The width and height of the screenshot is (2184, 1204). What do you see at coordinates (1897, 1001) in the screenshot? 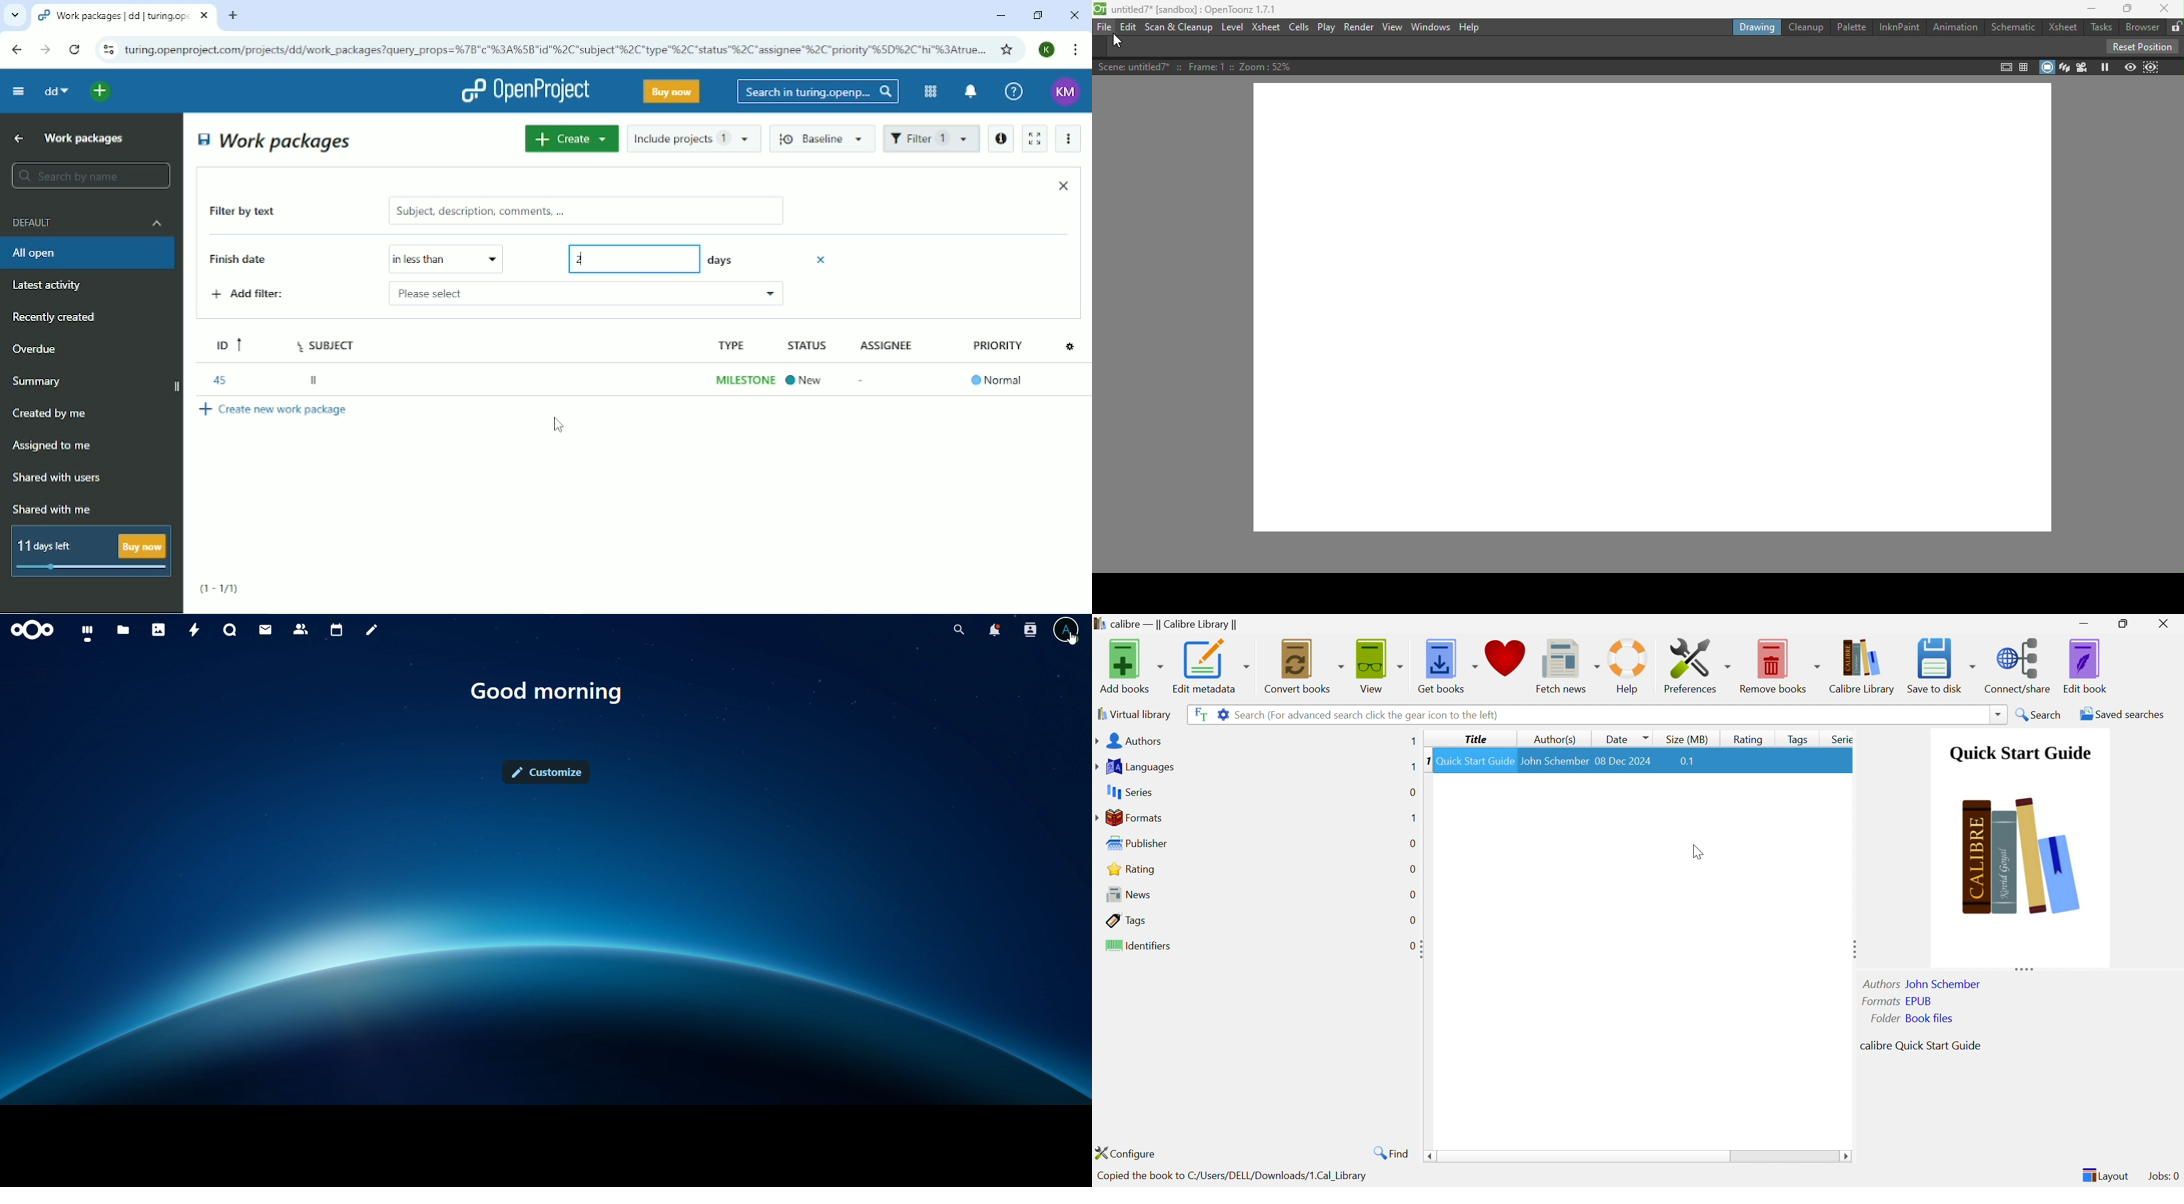
I see `Formats EPUB` at bounding box center [1897, 1001].